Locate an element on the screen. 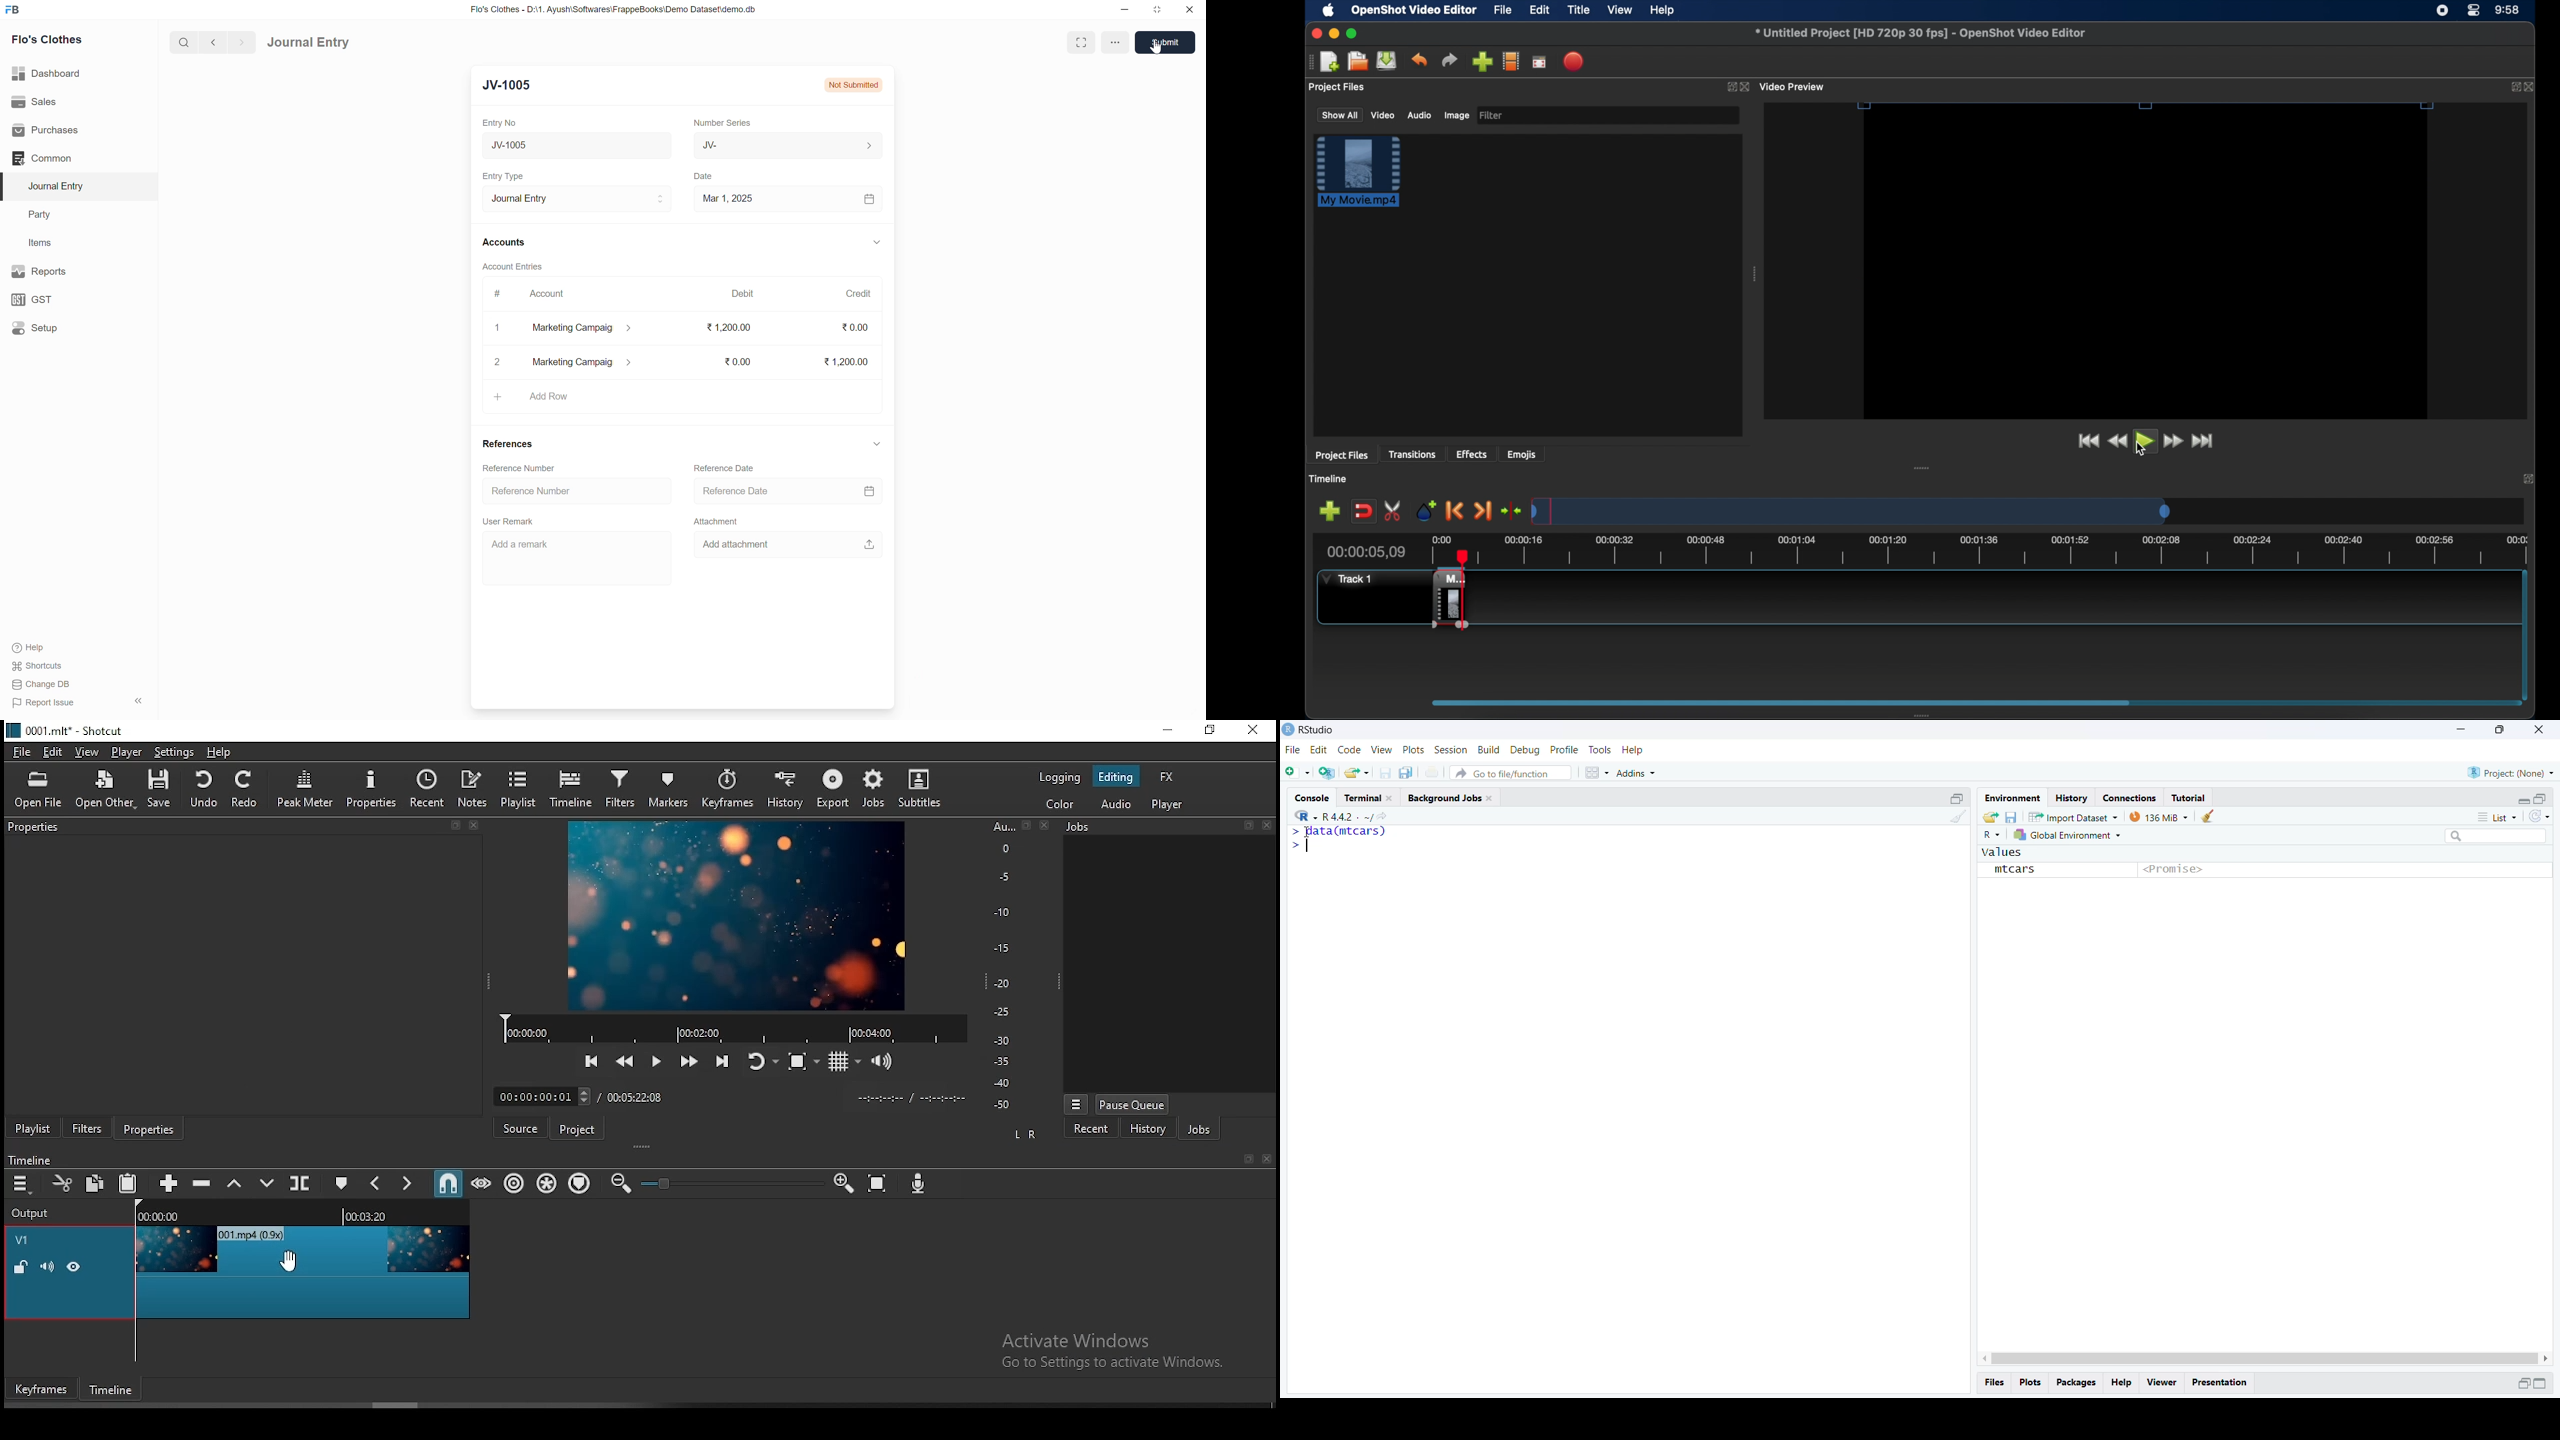 The image size is (2576, 1456). Packages is located at coordinates (2077, 1384).